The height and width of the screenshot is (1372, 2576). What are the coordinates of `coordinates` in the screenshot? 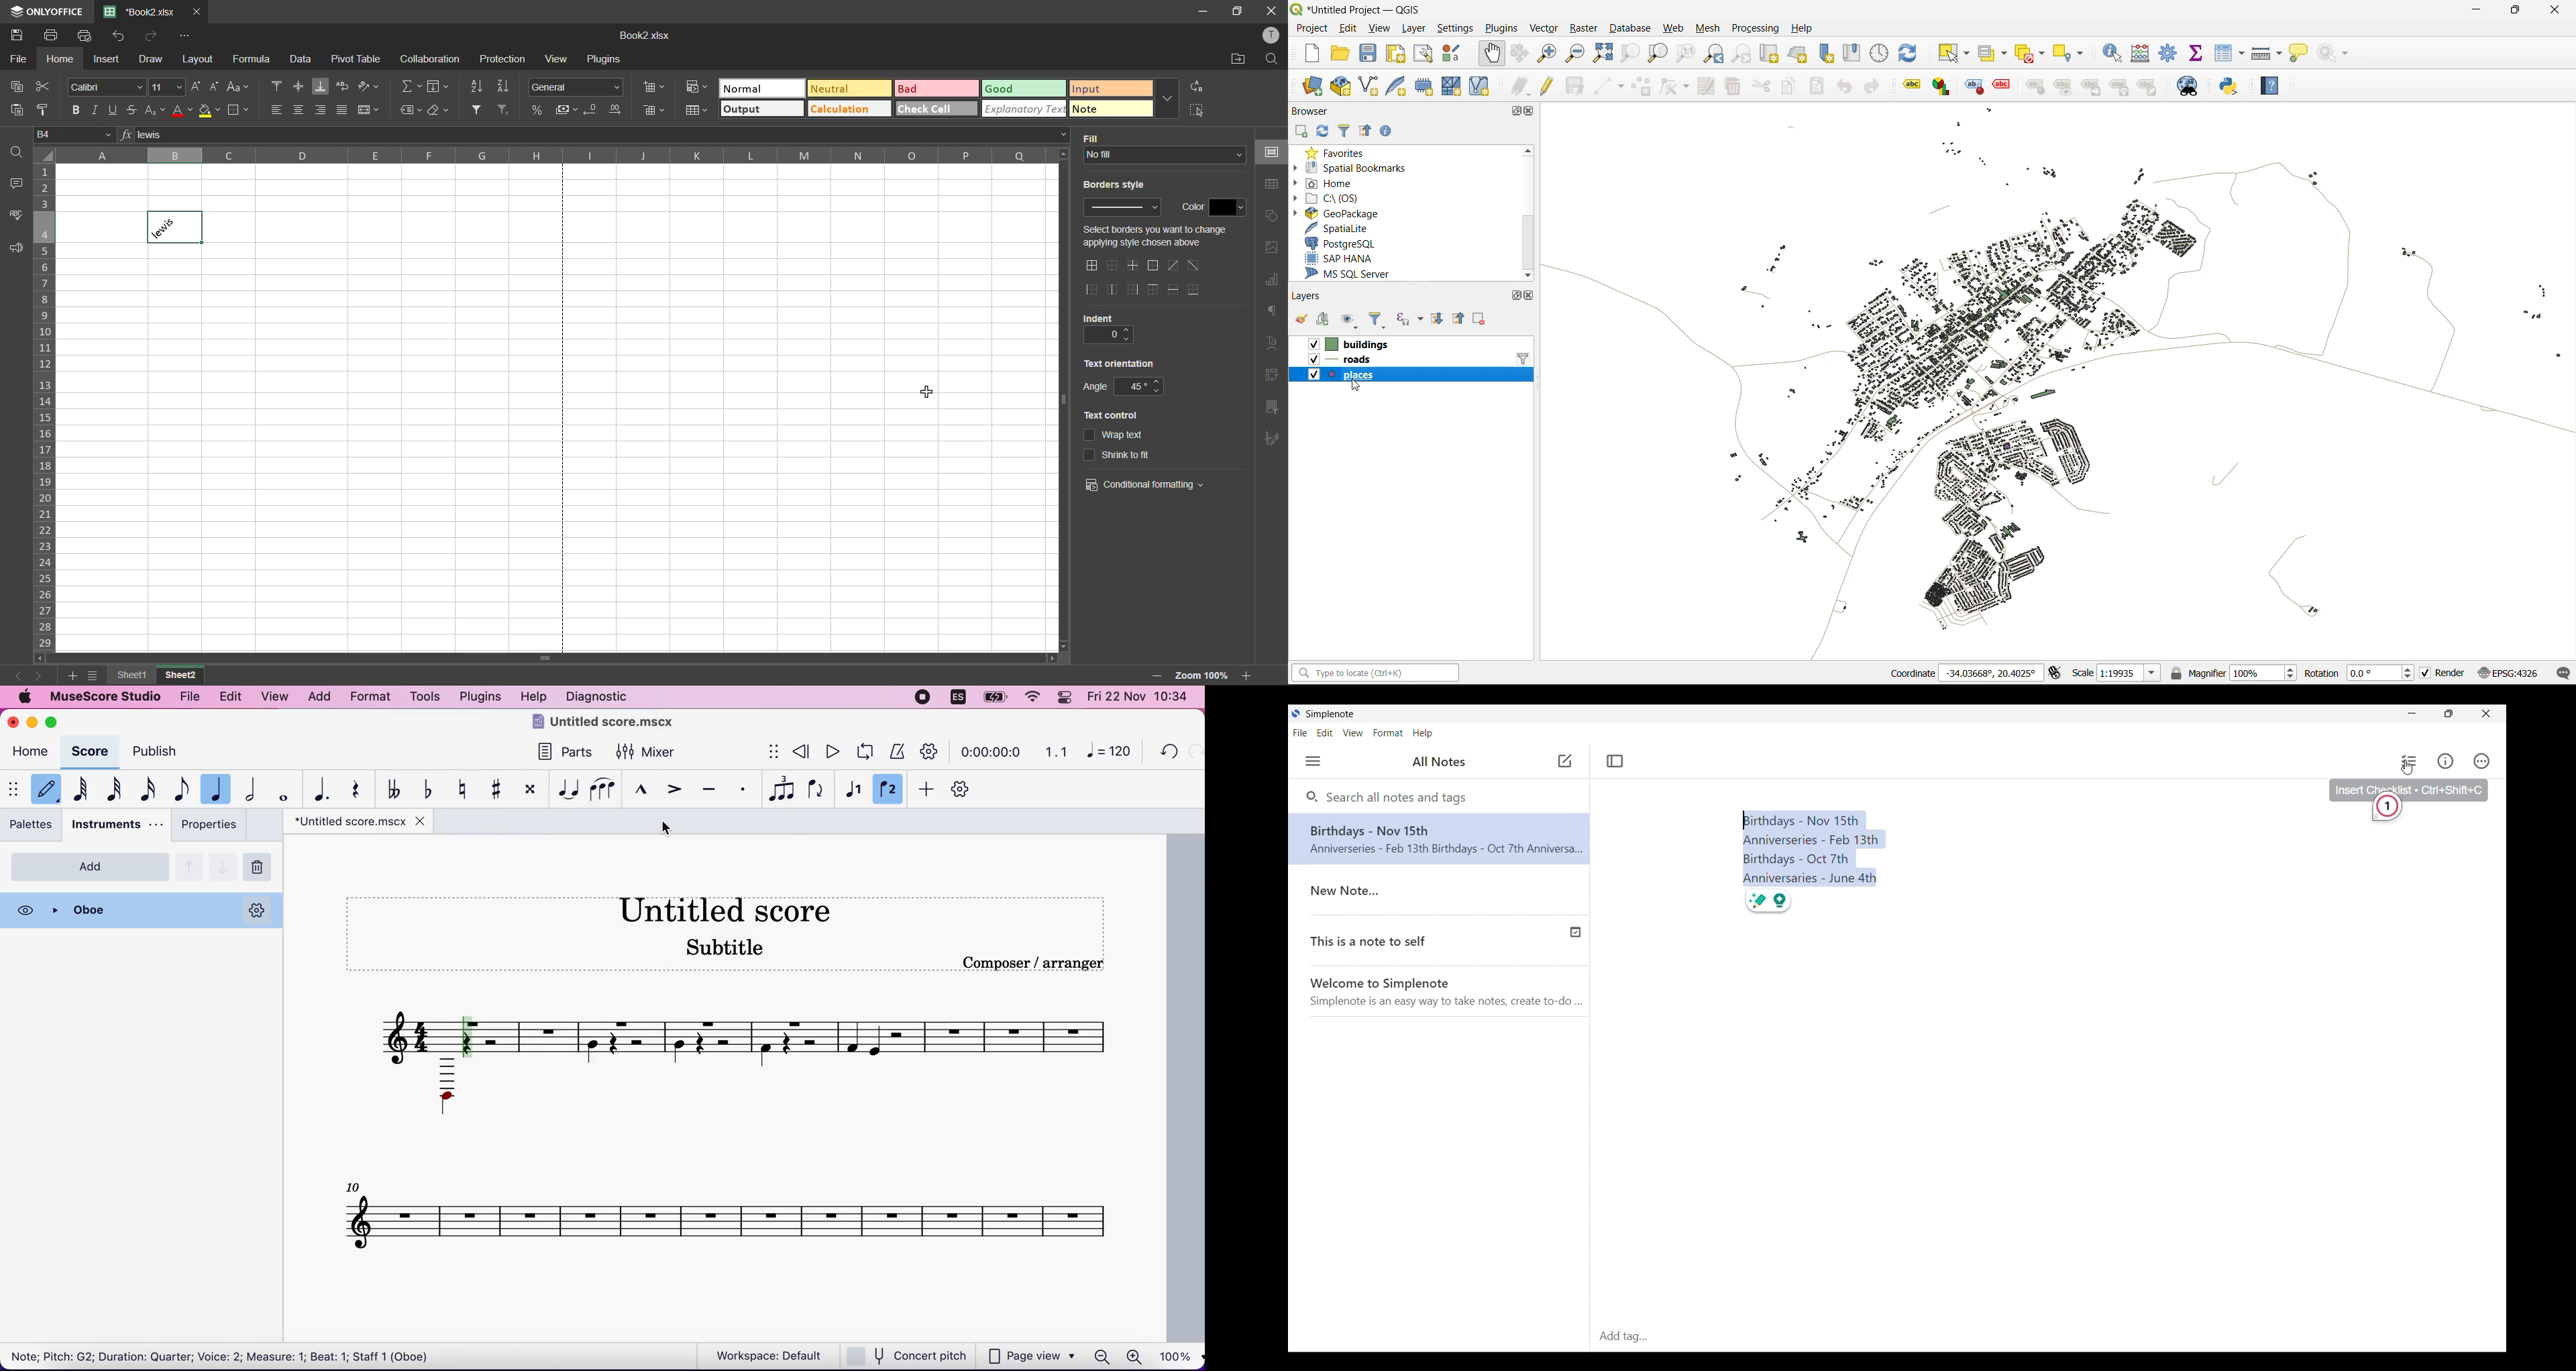 It's located at (1962, 672).